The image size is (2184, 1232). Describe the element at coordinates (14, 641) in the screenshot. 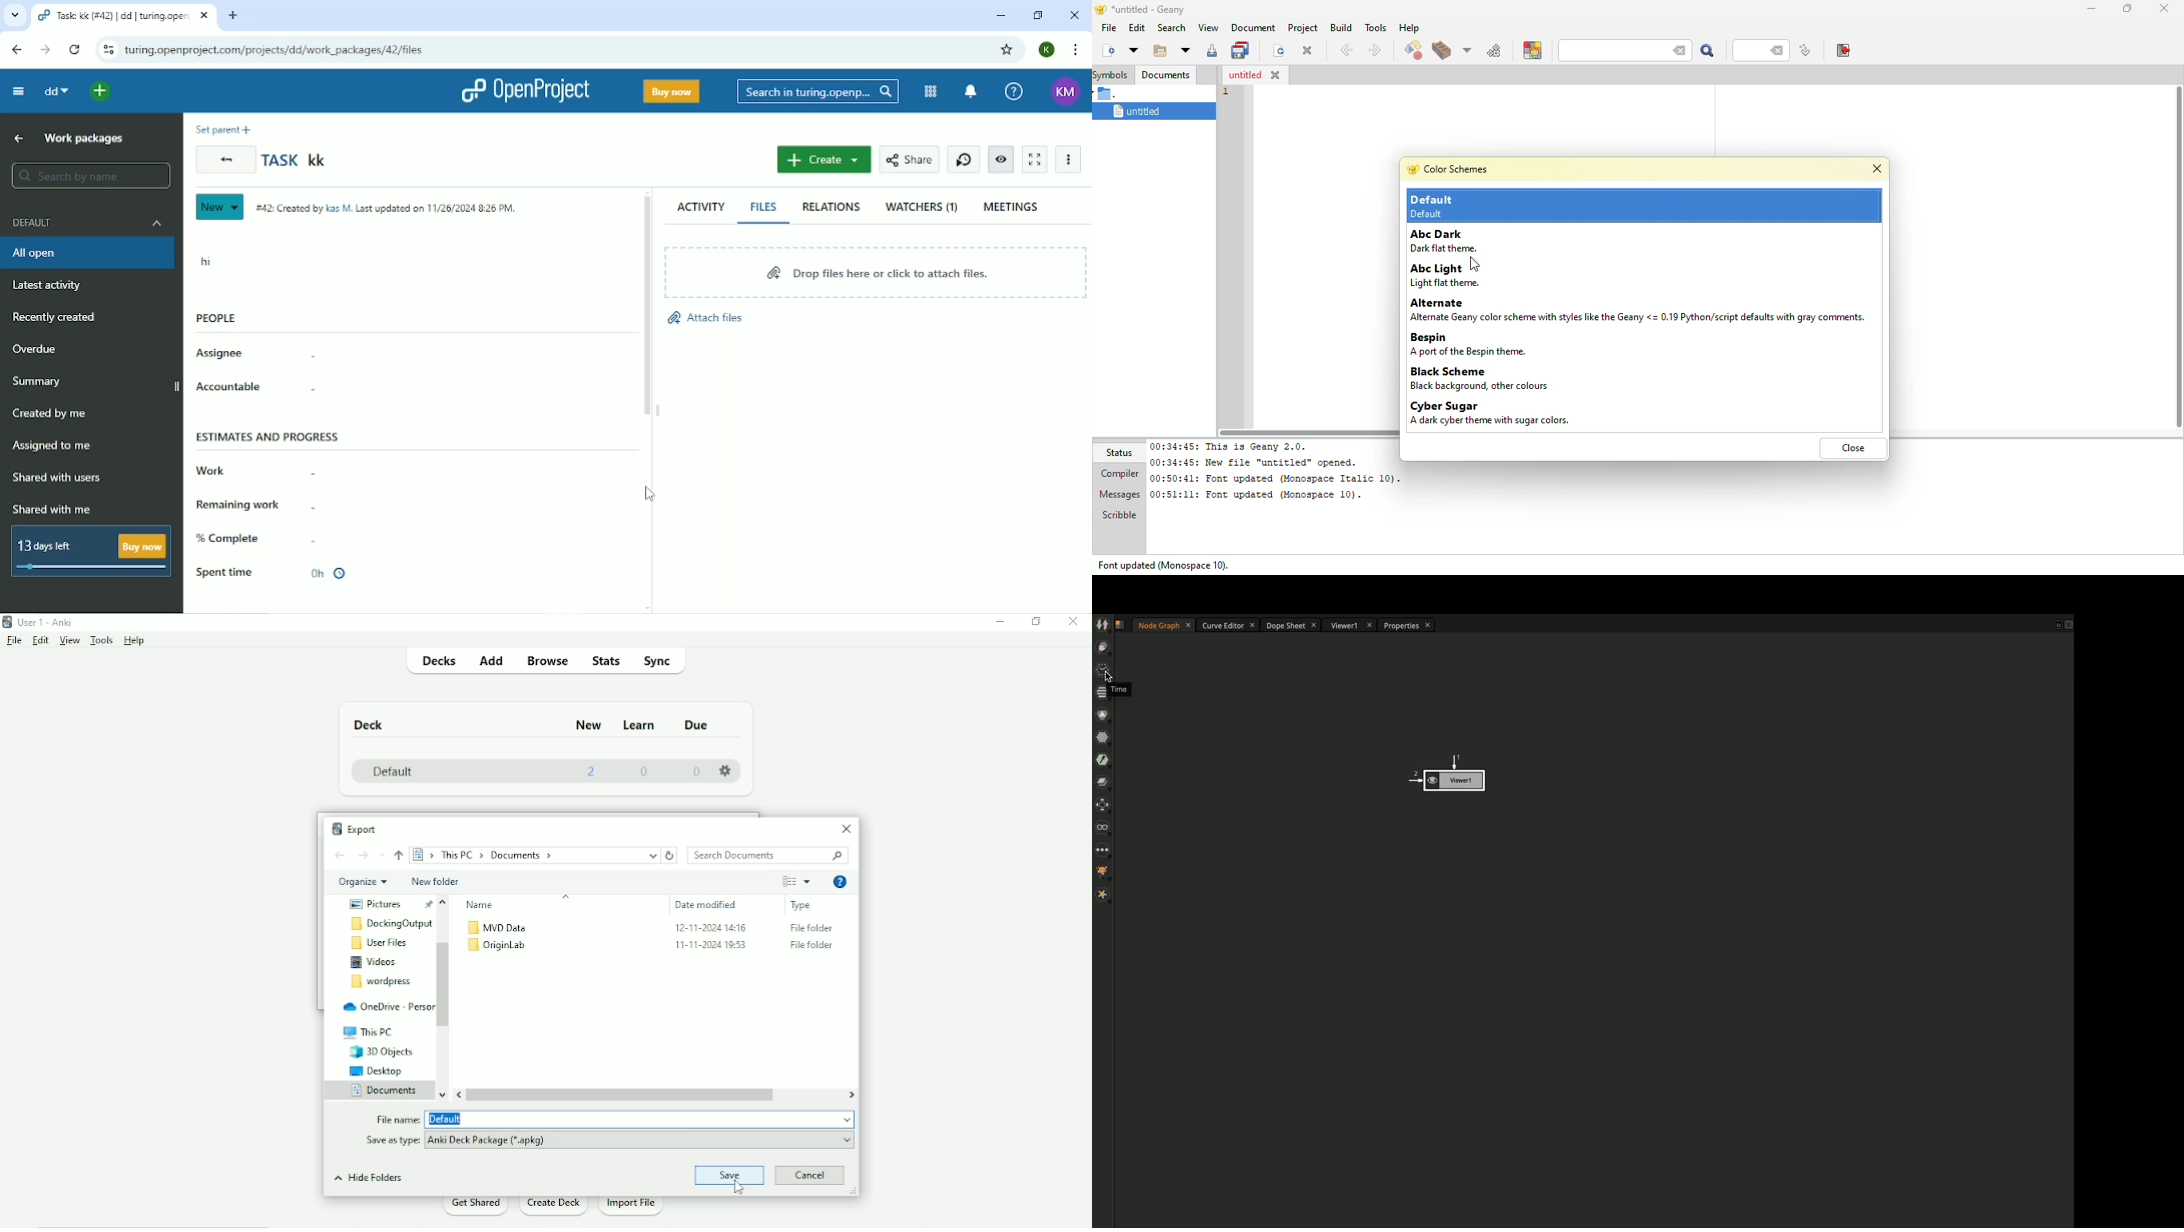

I see `File` at that location.